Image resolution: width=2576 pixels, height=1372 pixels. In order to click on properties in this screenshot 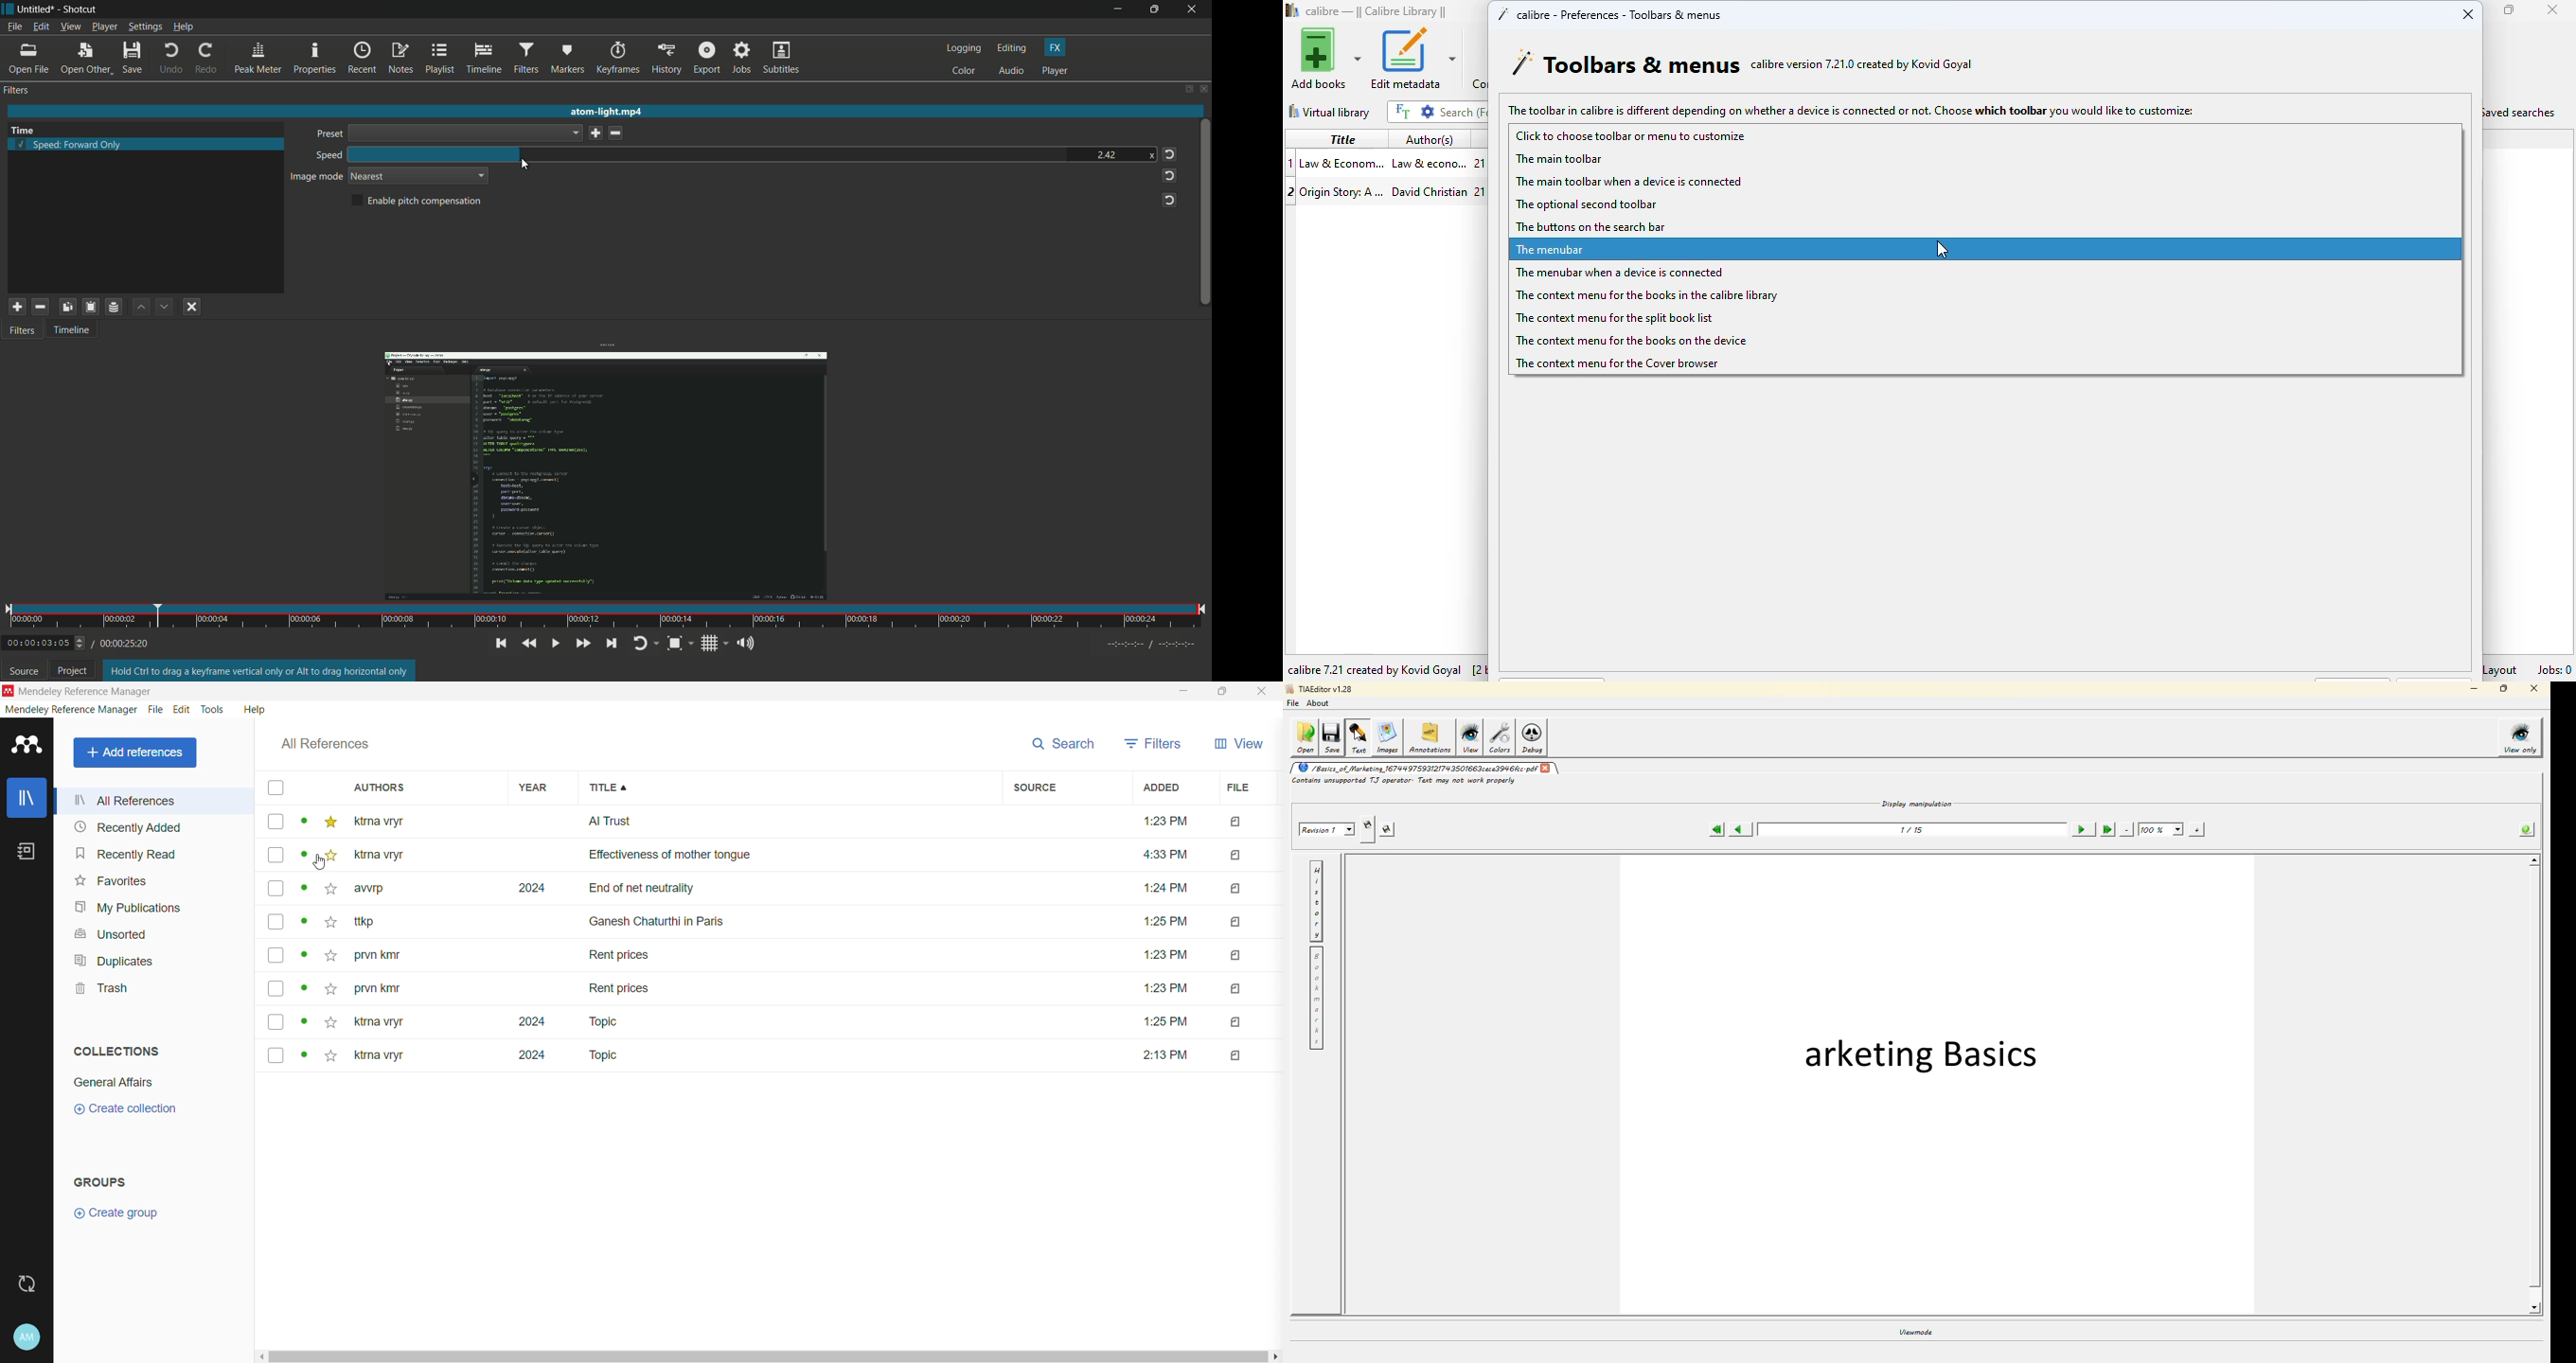, I will do `click(316, 58)`.